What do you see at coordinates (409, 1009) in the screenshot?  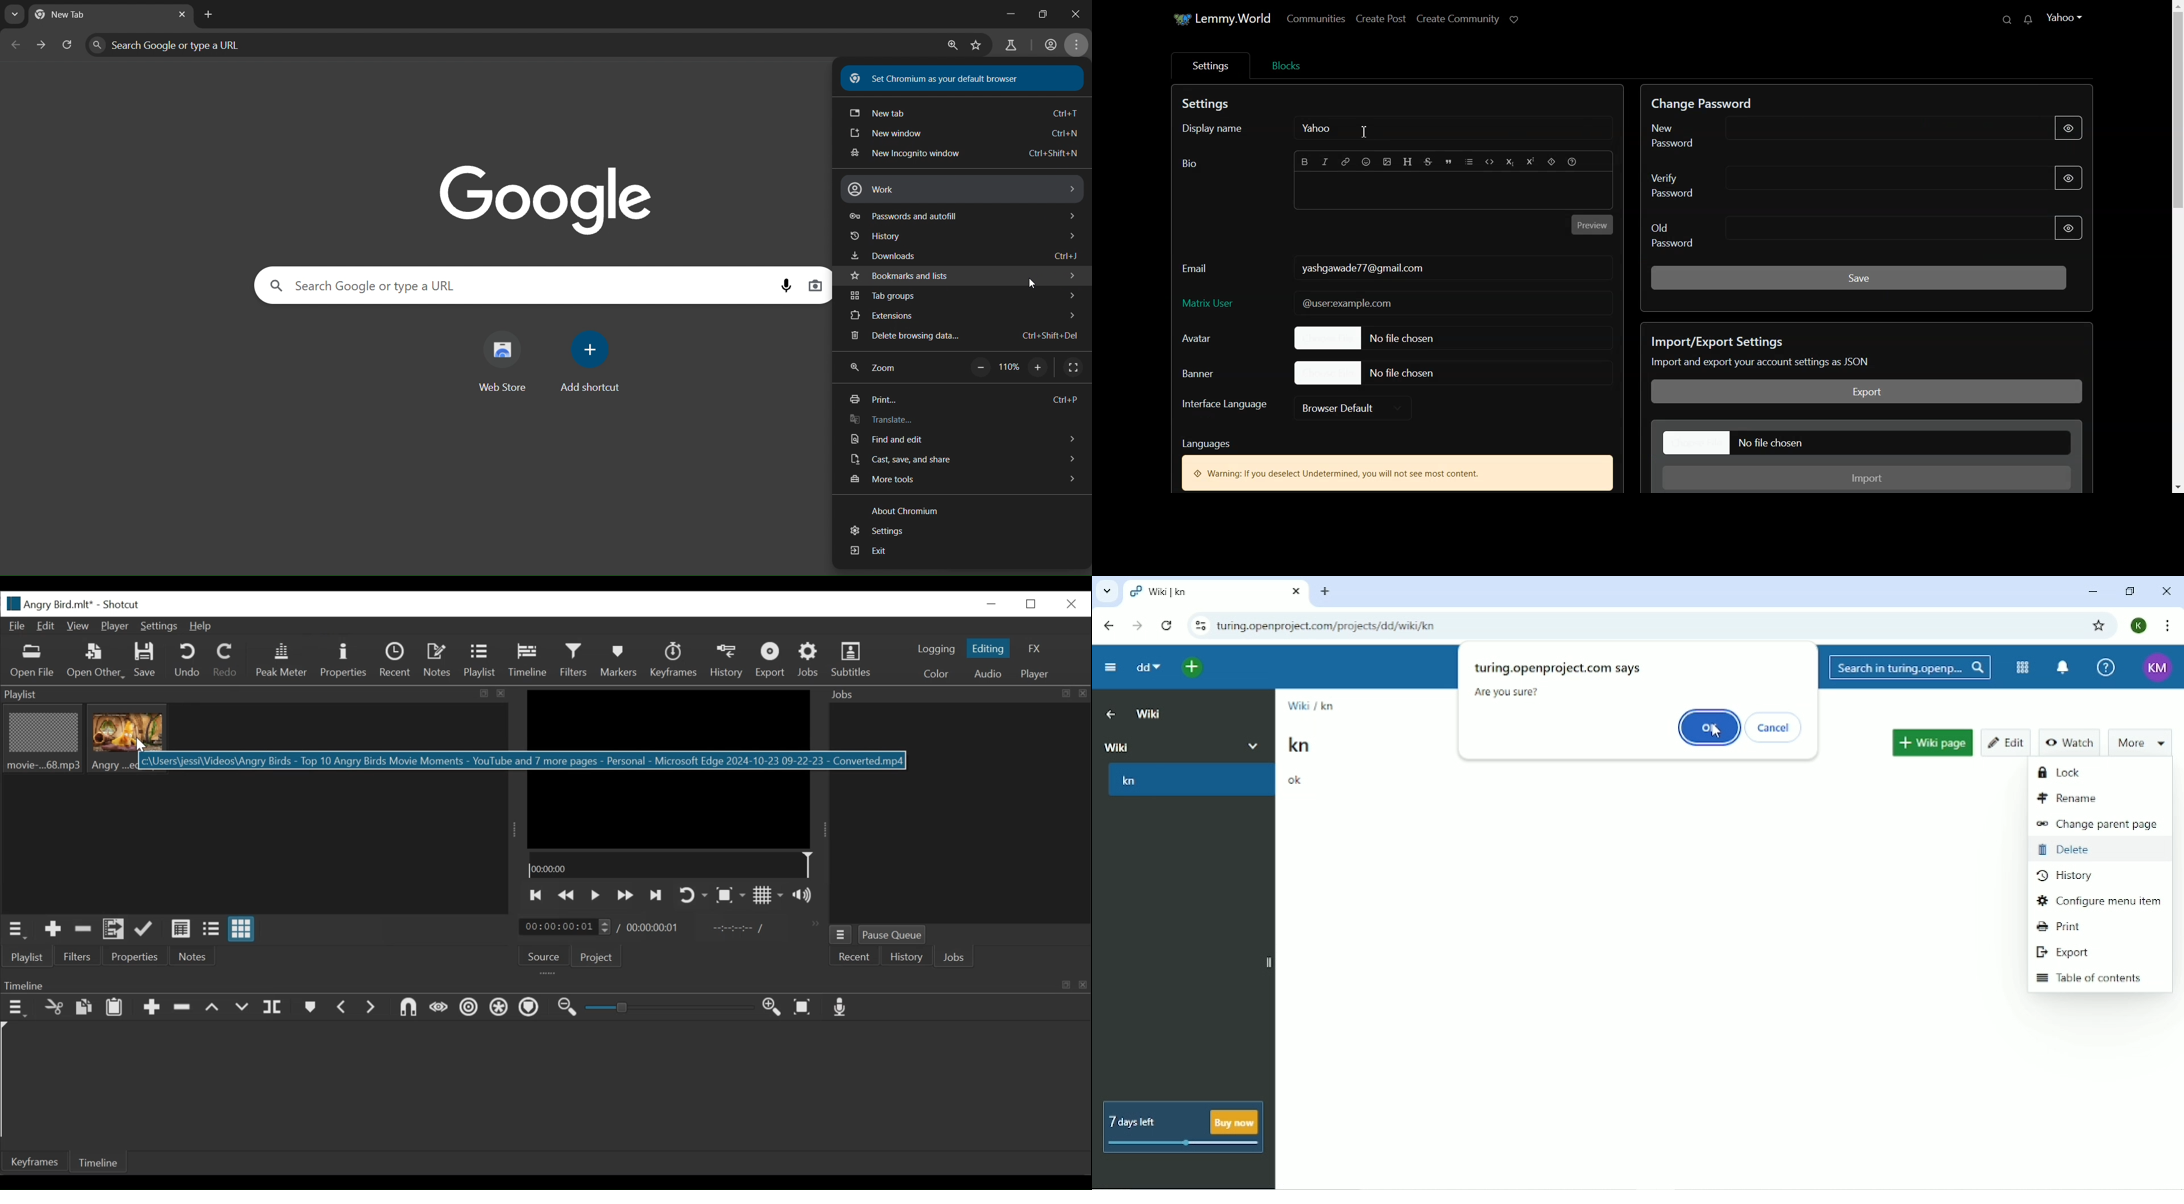 I see `Snap` at bounding box center [409, 1009].